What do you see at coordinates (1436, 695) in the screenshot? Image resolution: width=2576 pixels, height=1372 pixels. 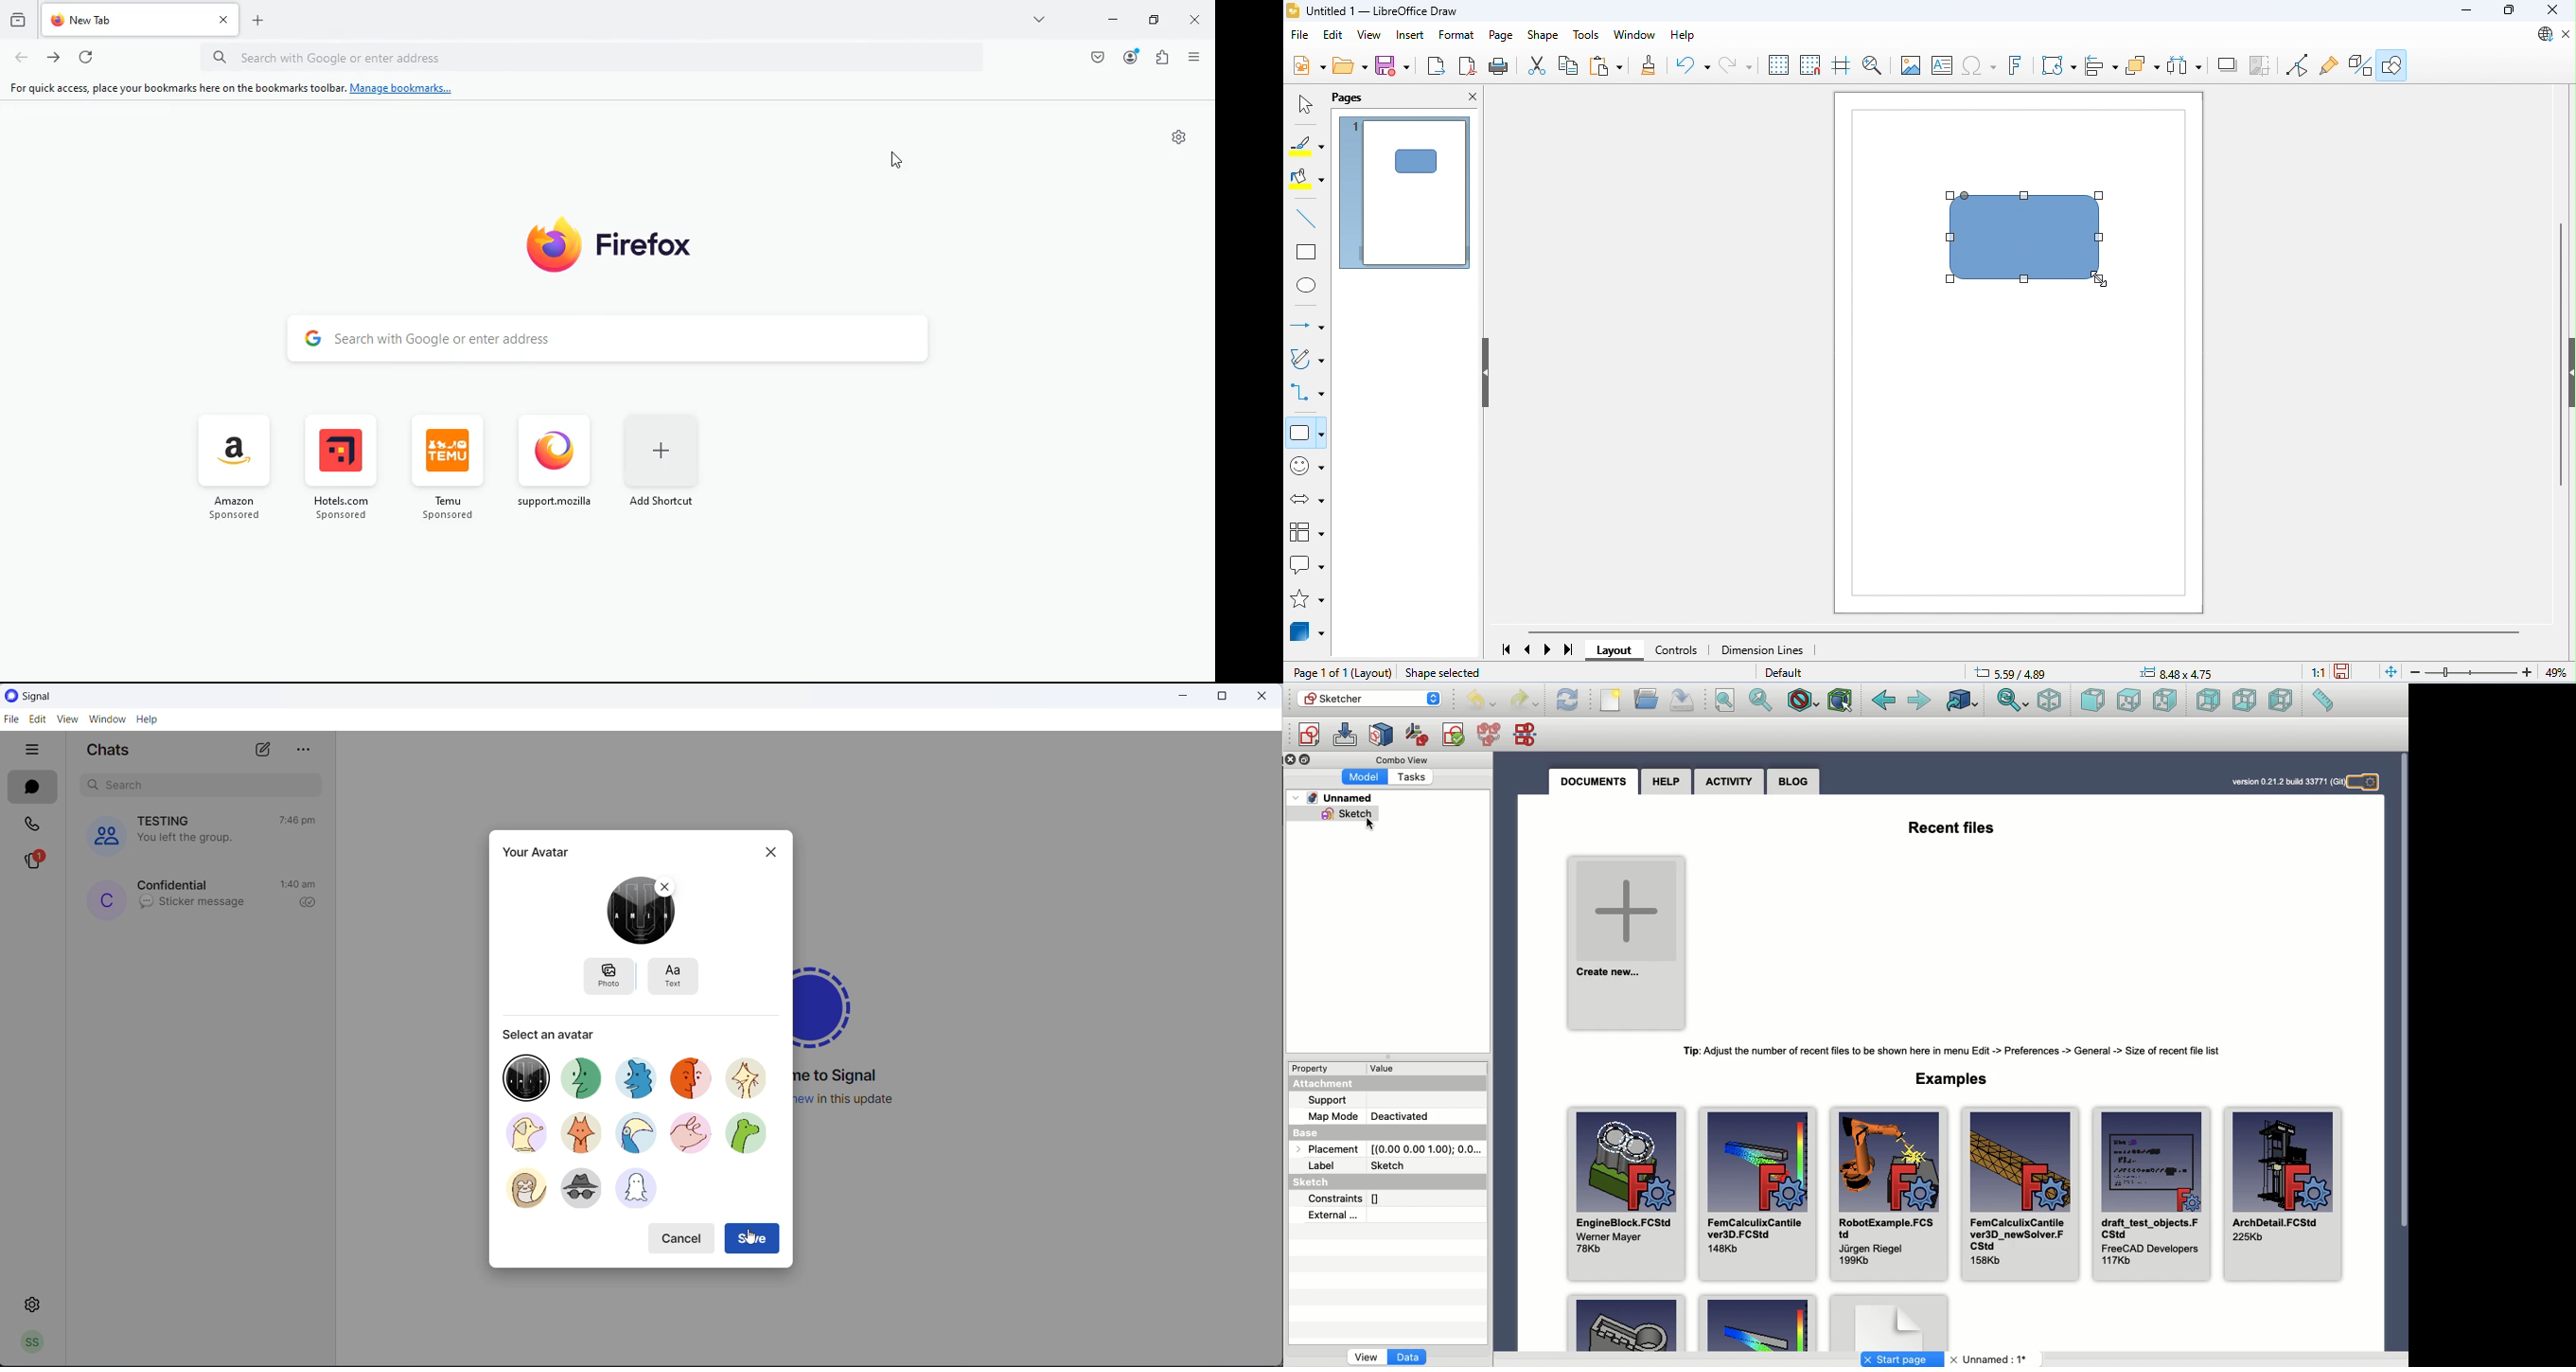 I see `Up arrow` at bounding box center [1436, 695].